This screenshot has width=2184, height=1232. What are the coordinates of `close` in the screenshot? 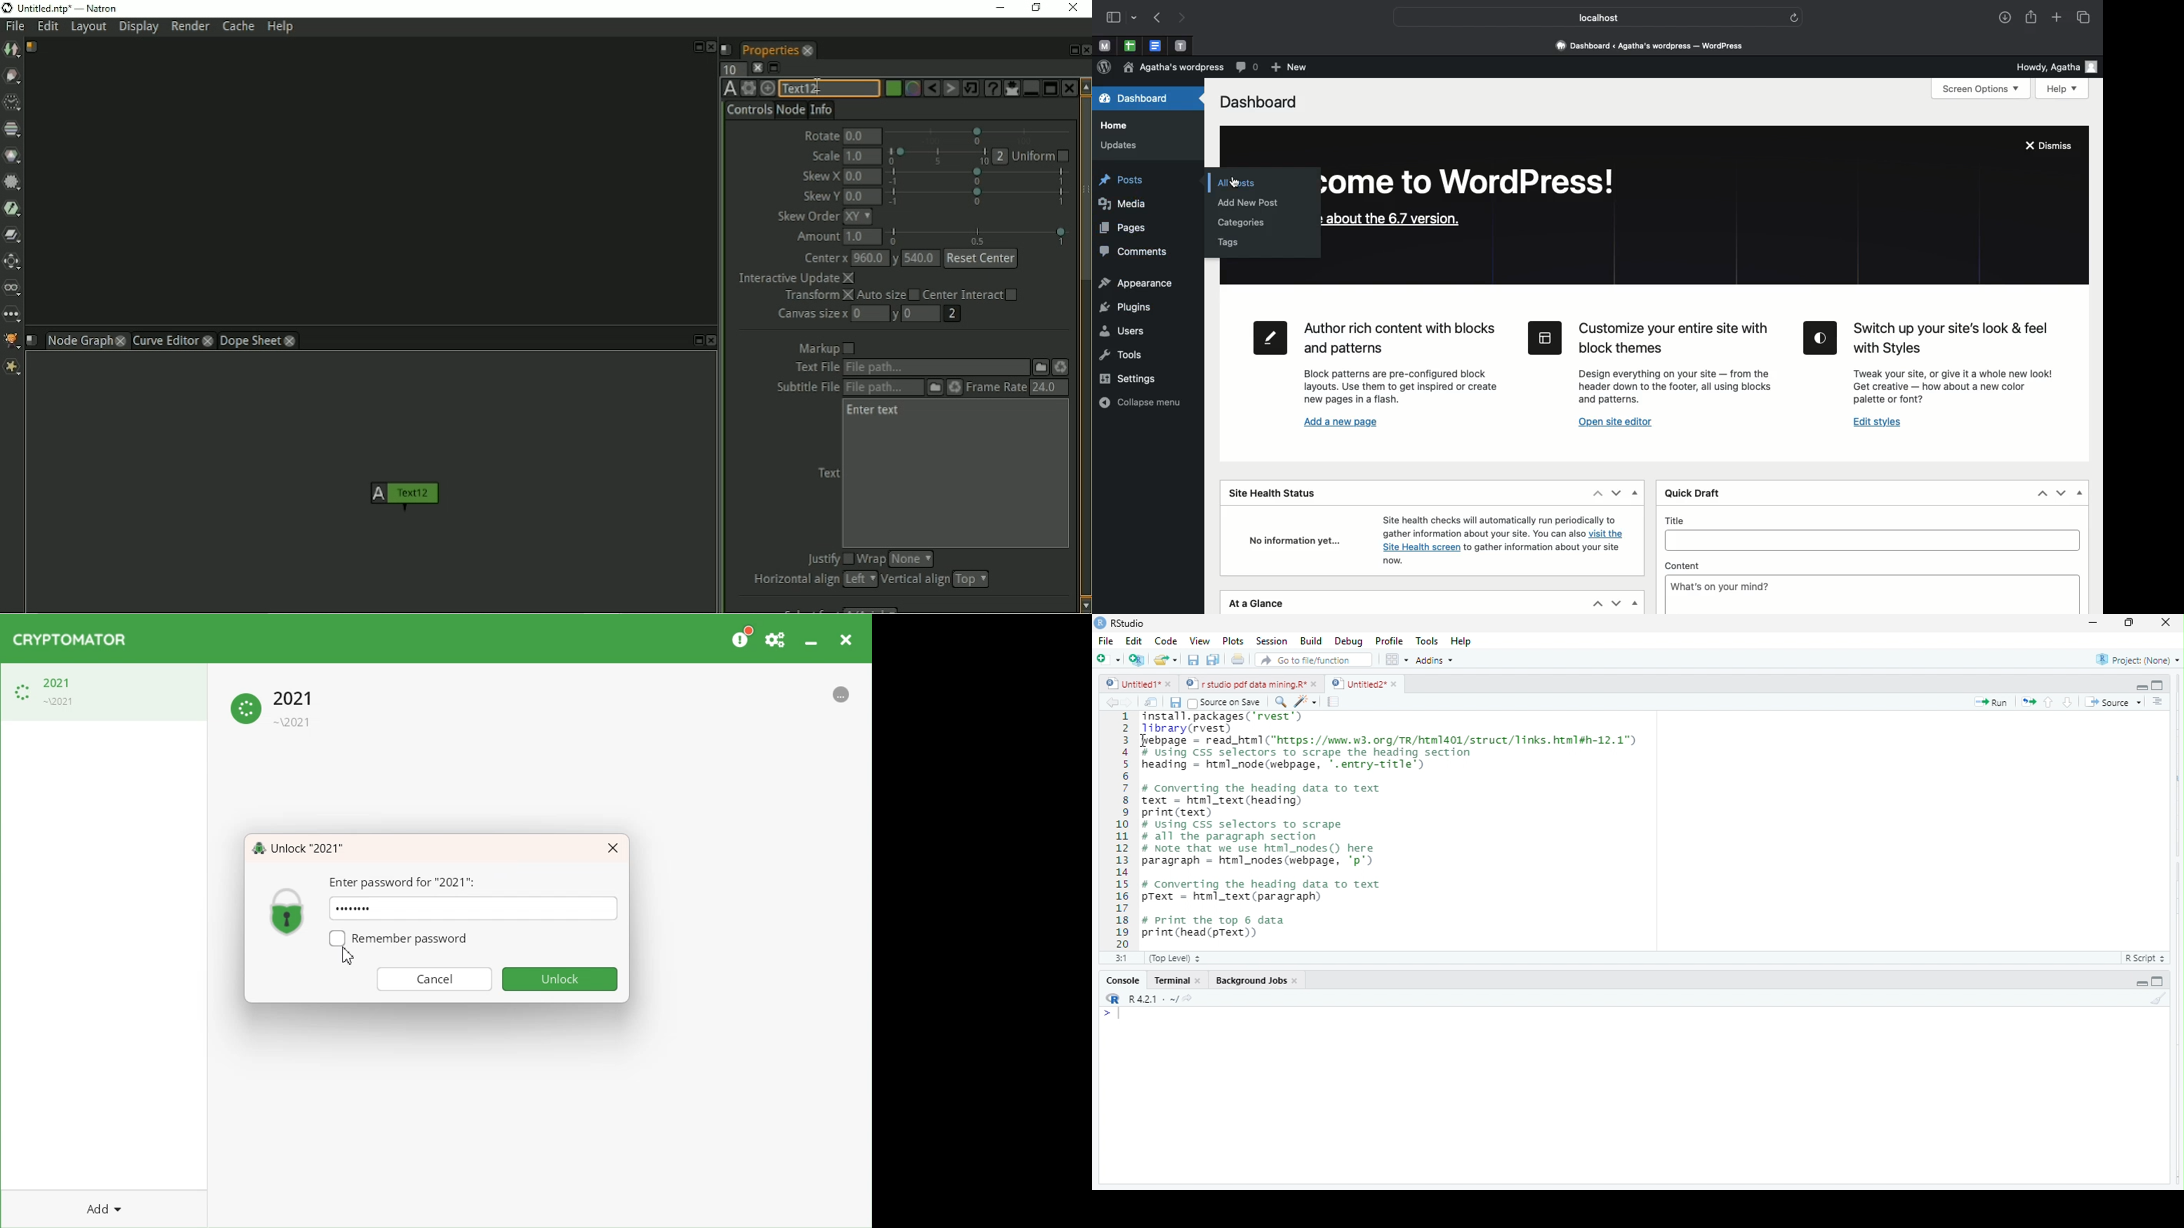 It's located at (1296, 981).